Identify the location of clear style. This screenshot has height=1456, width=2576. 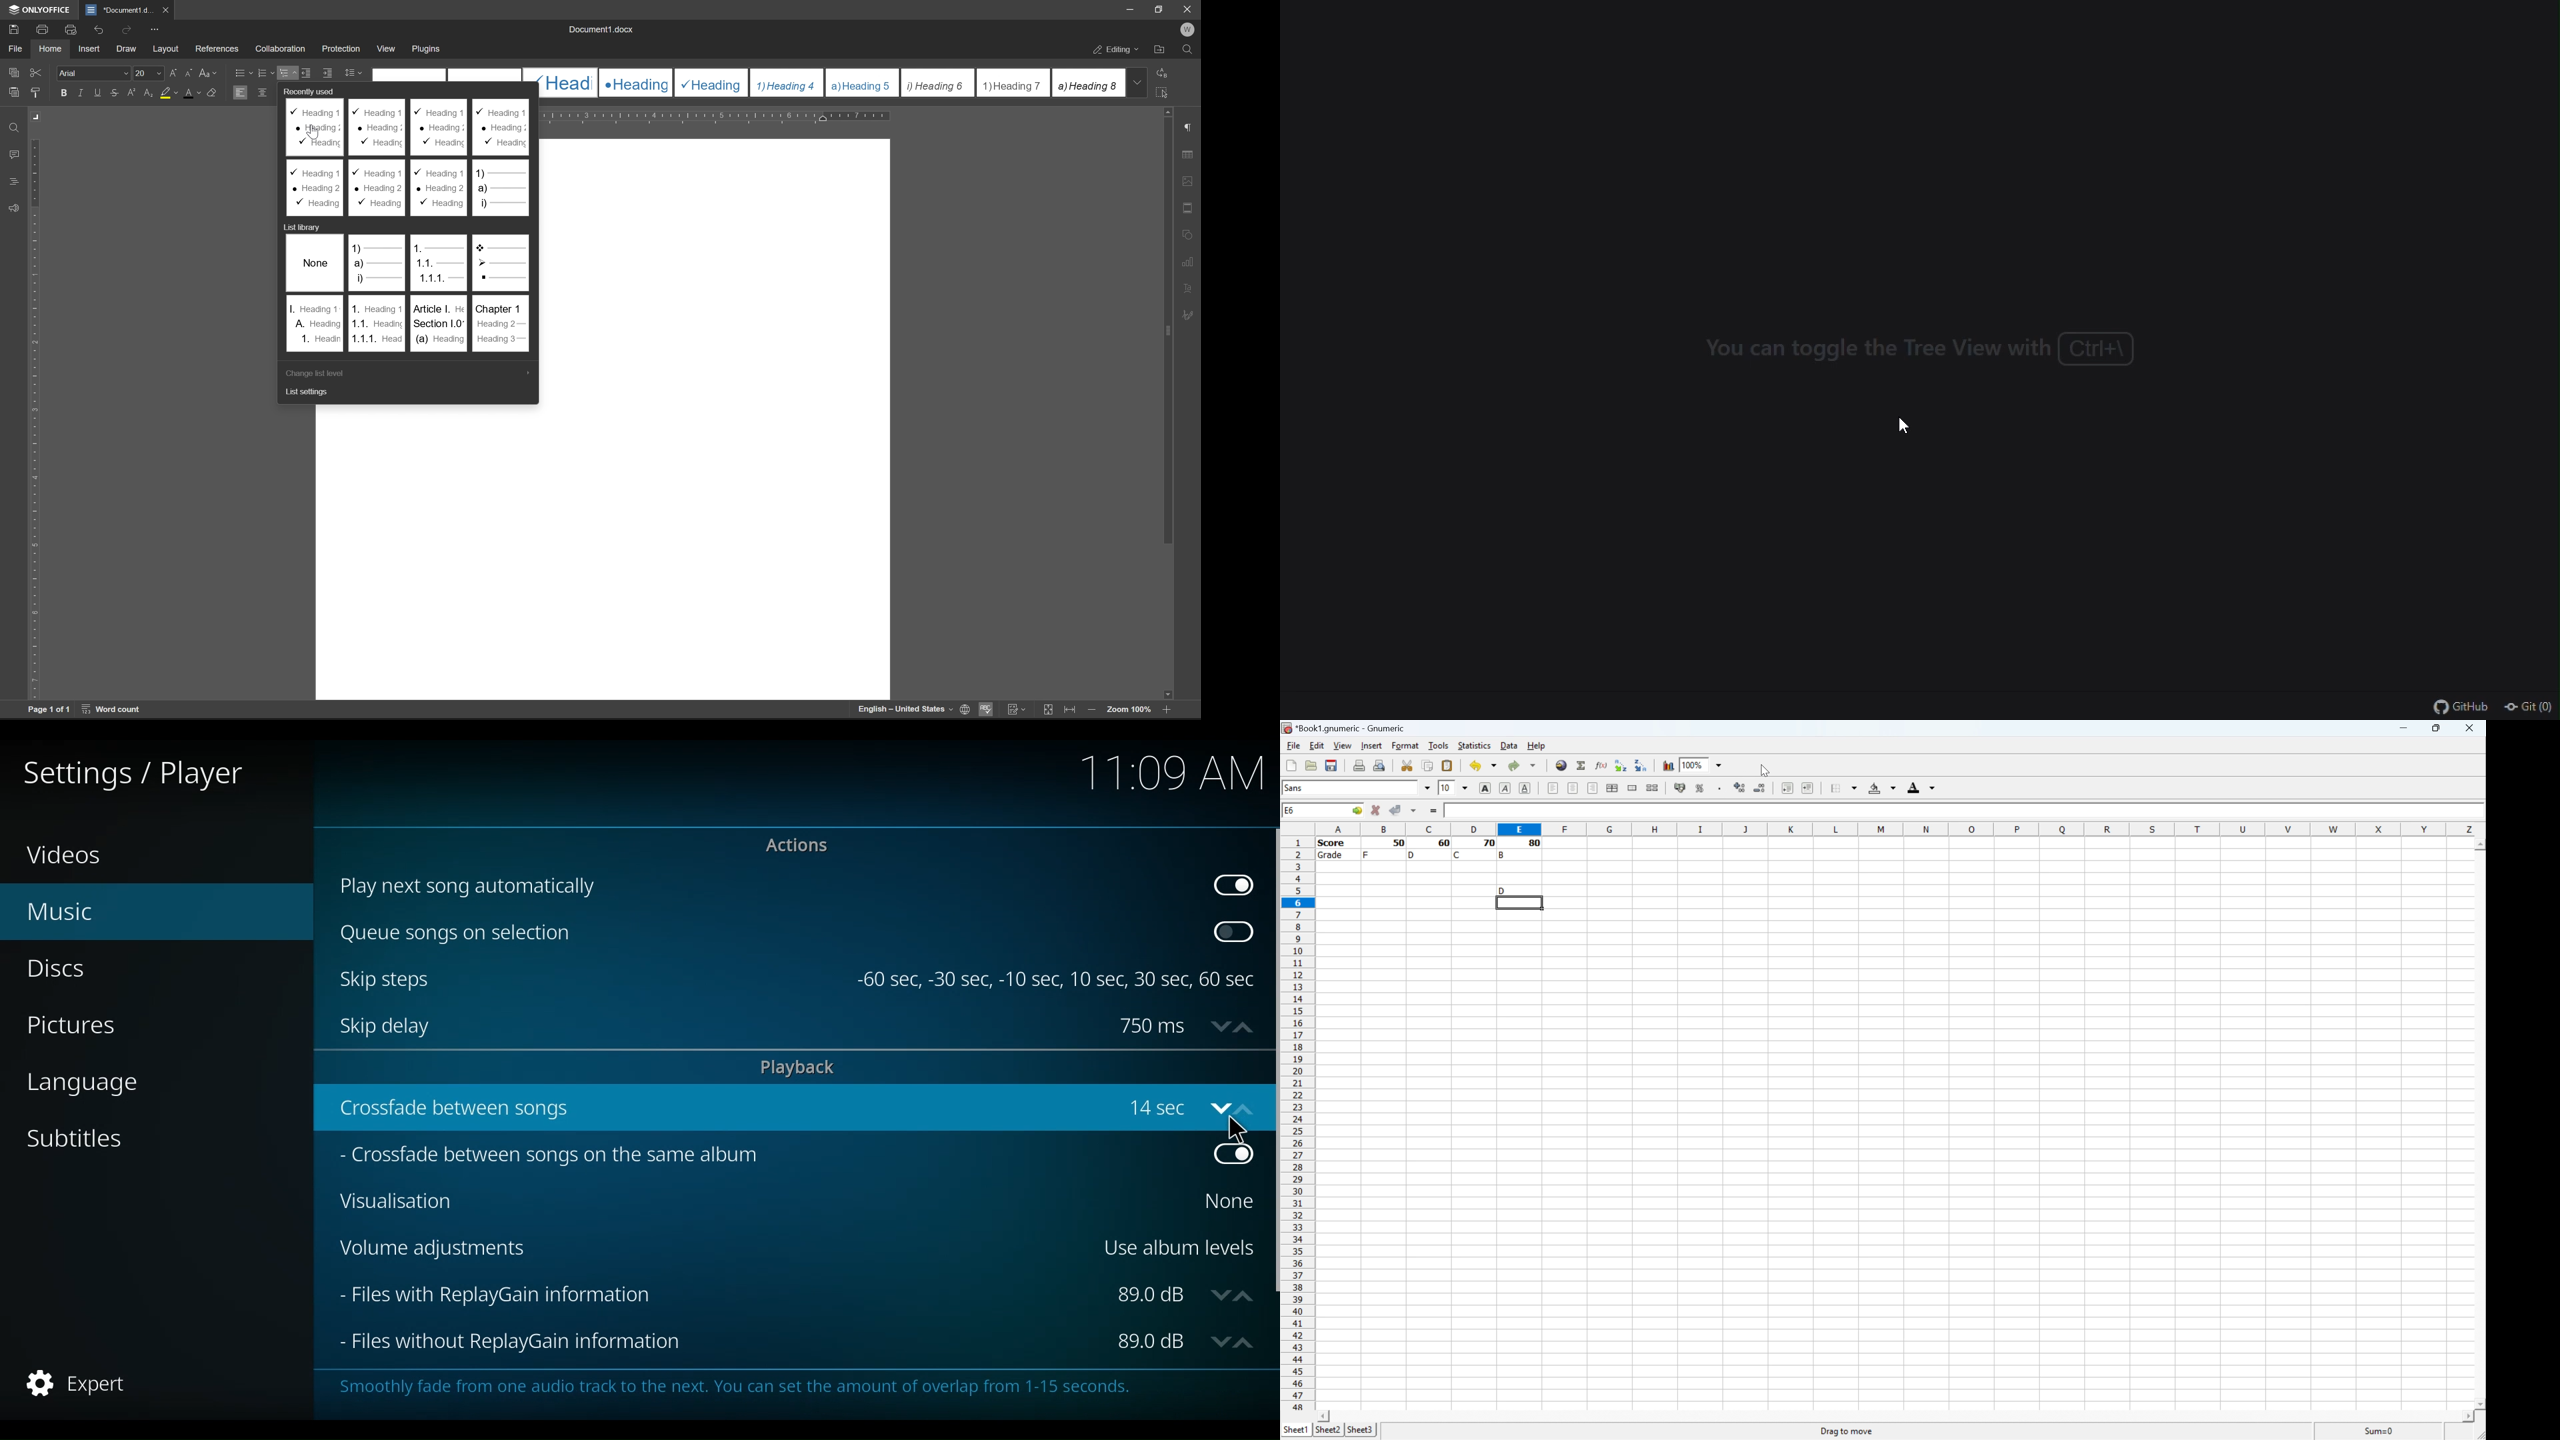
(213, 91).